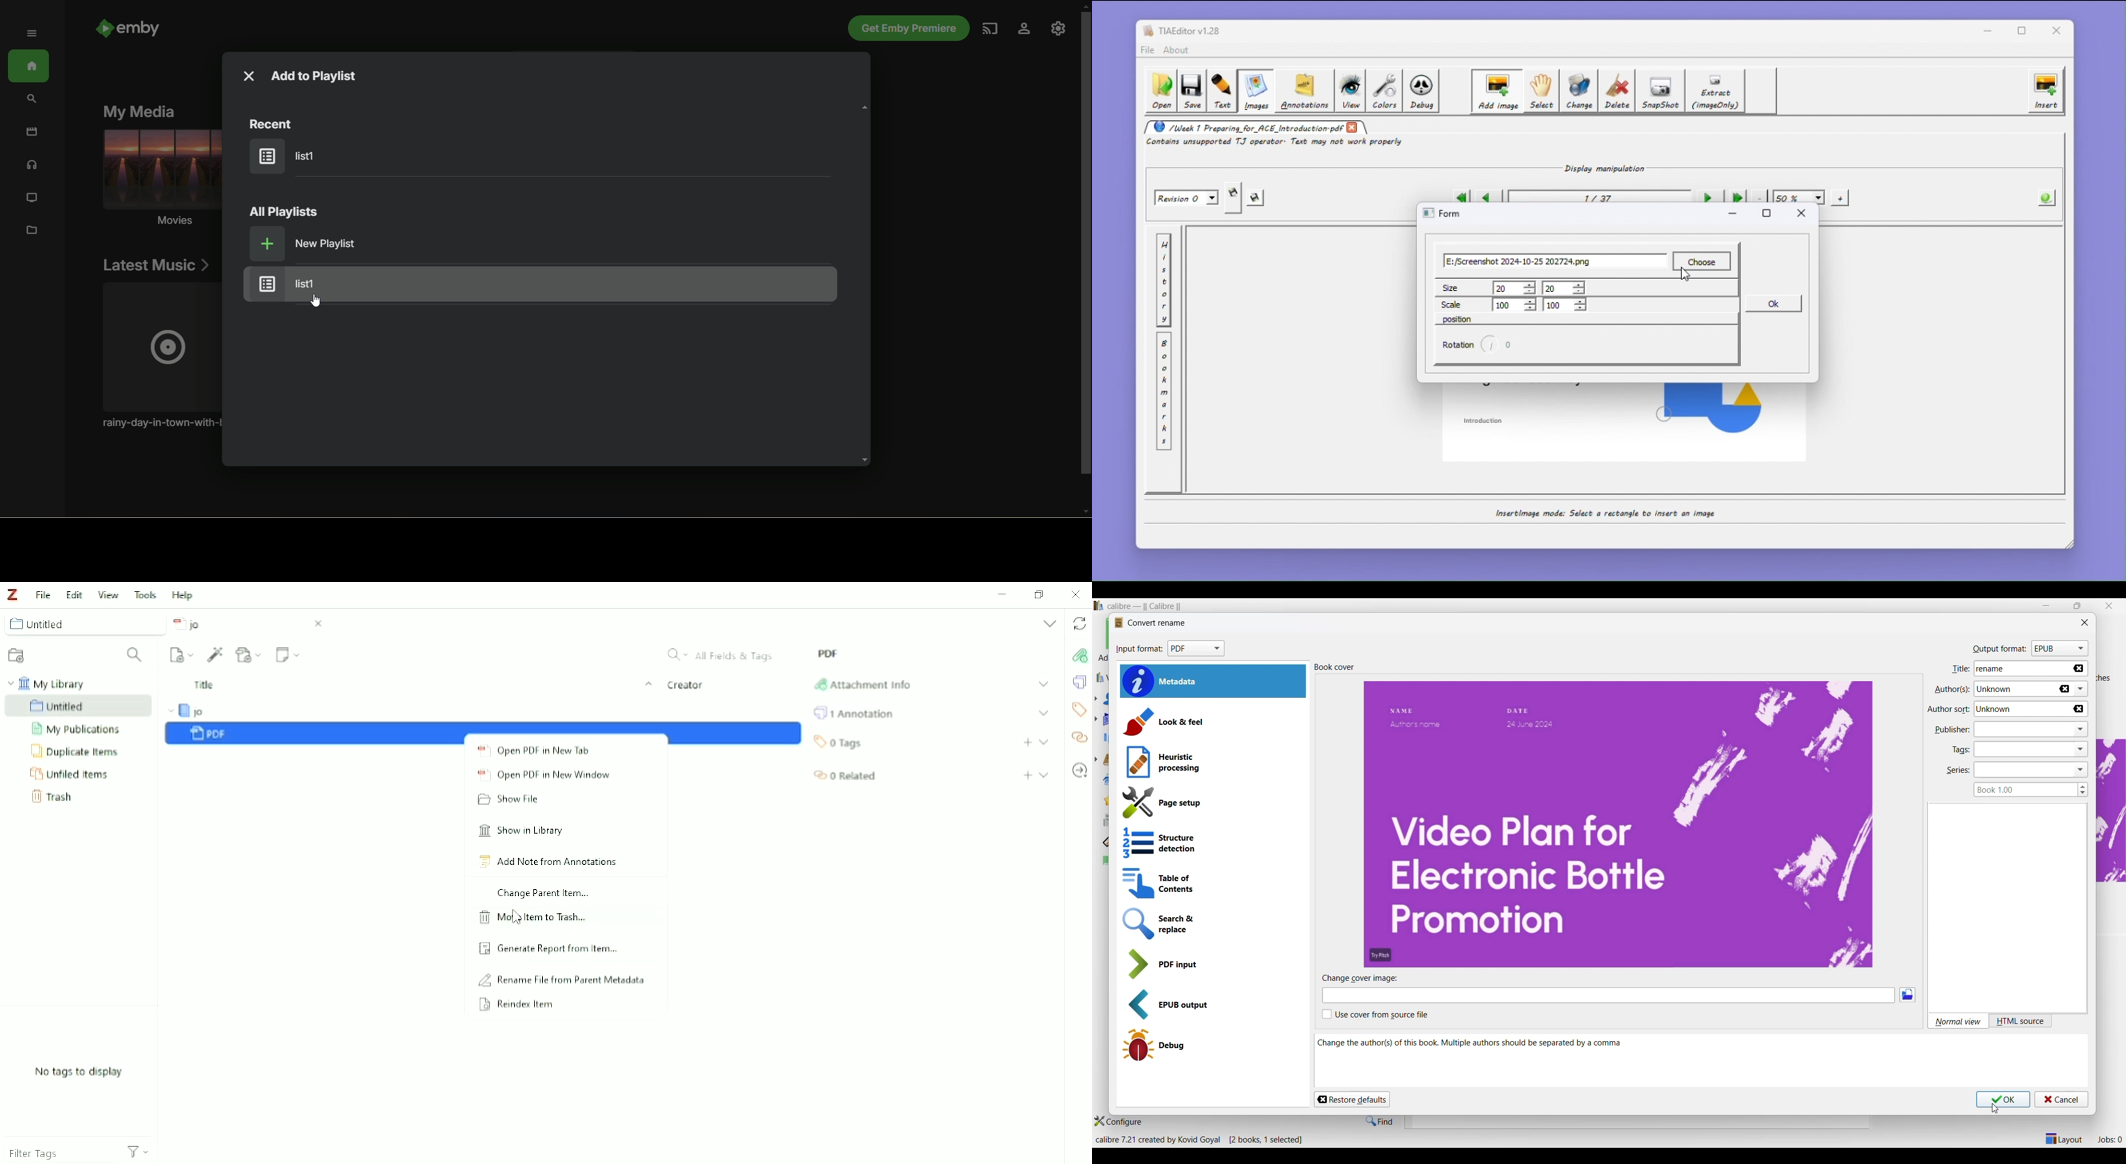 This screenshot has width=2128, height=1176. I want to click on new playlist, so click(305, 243).